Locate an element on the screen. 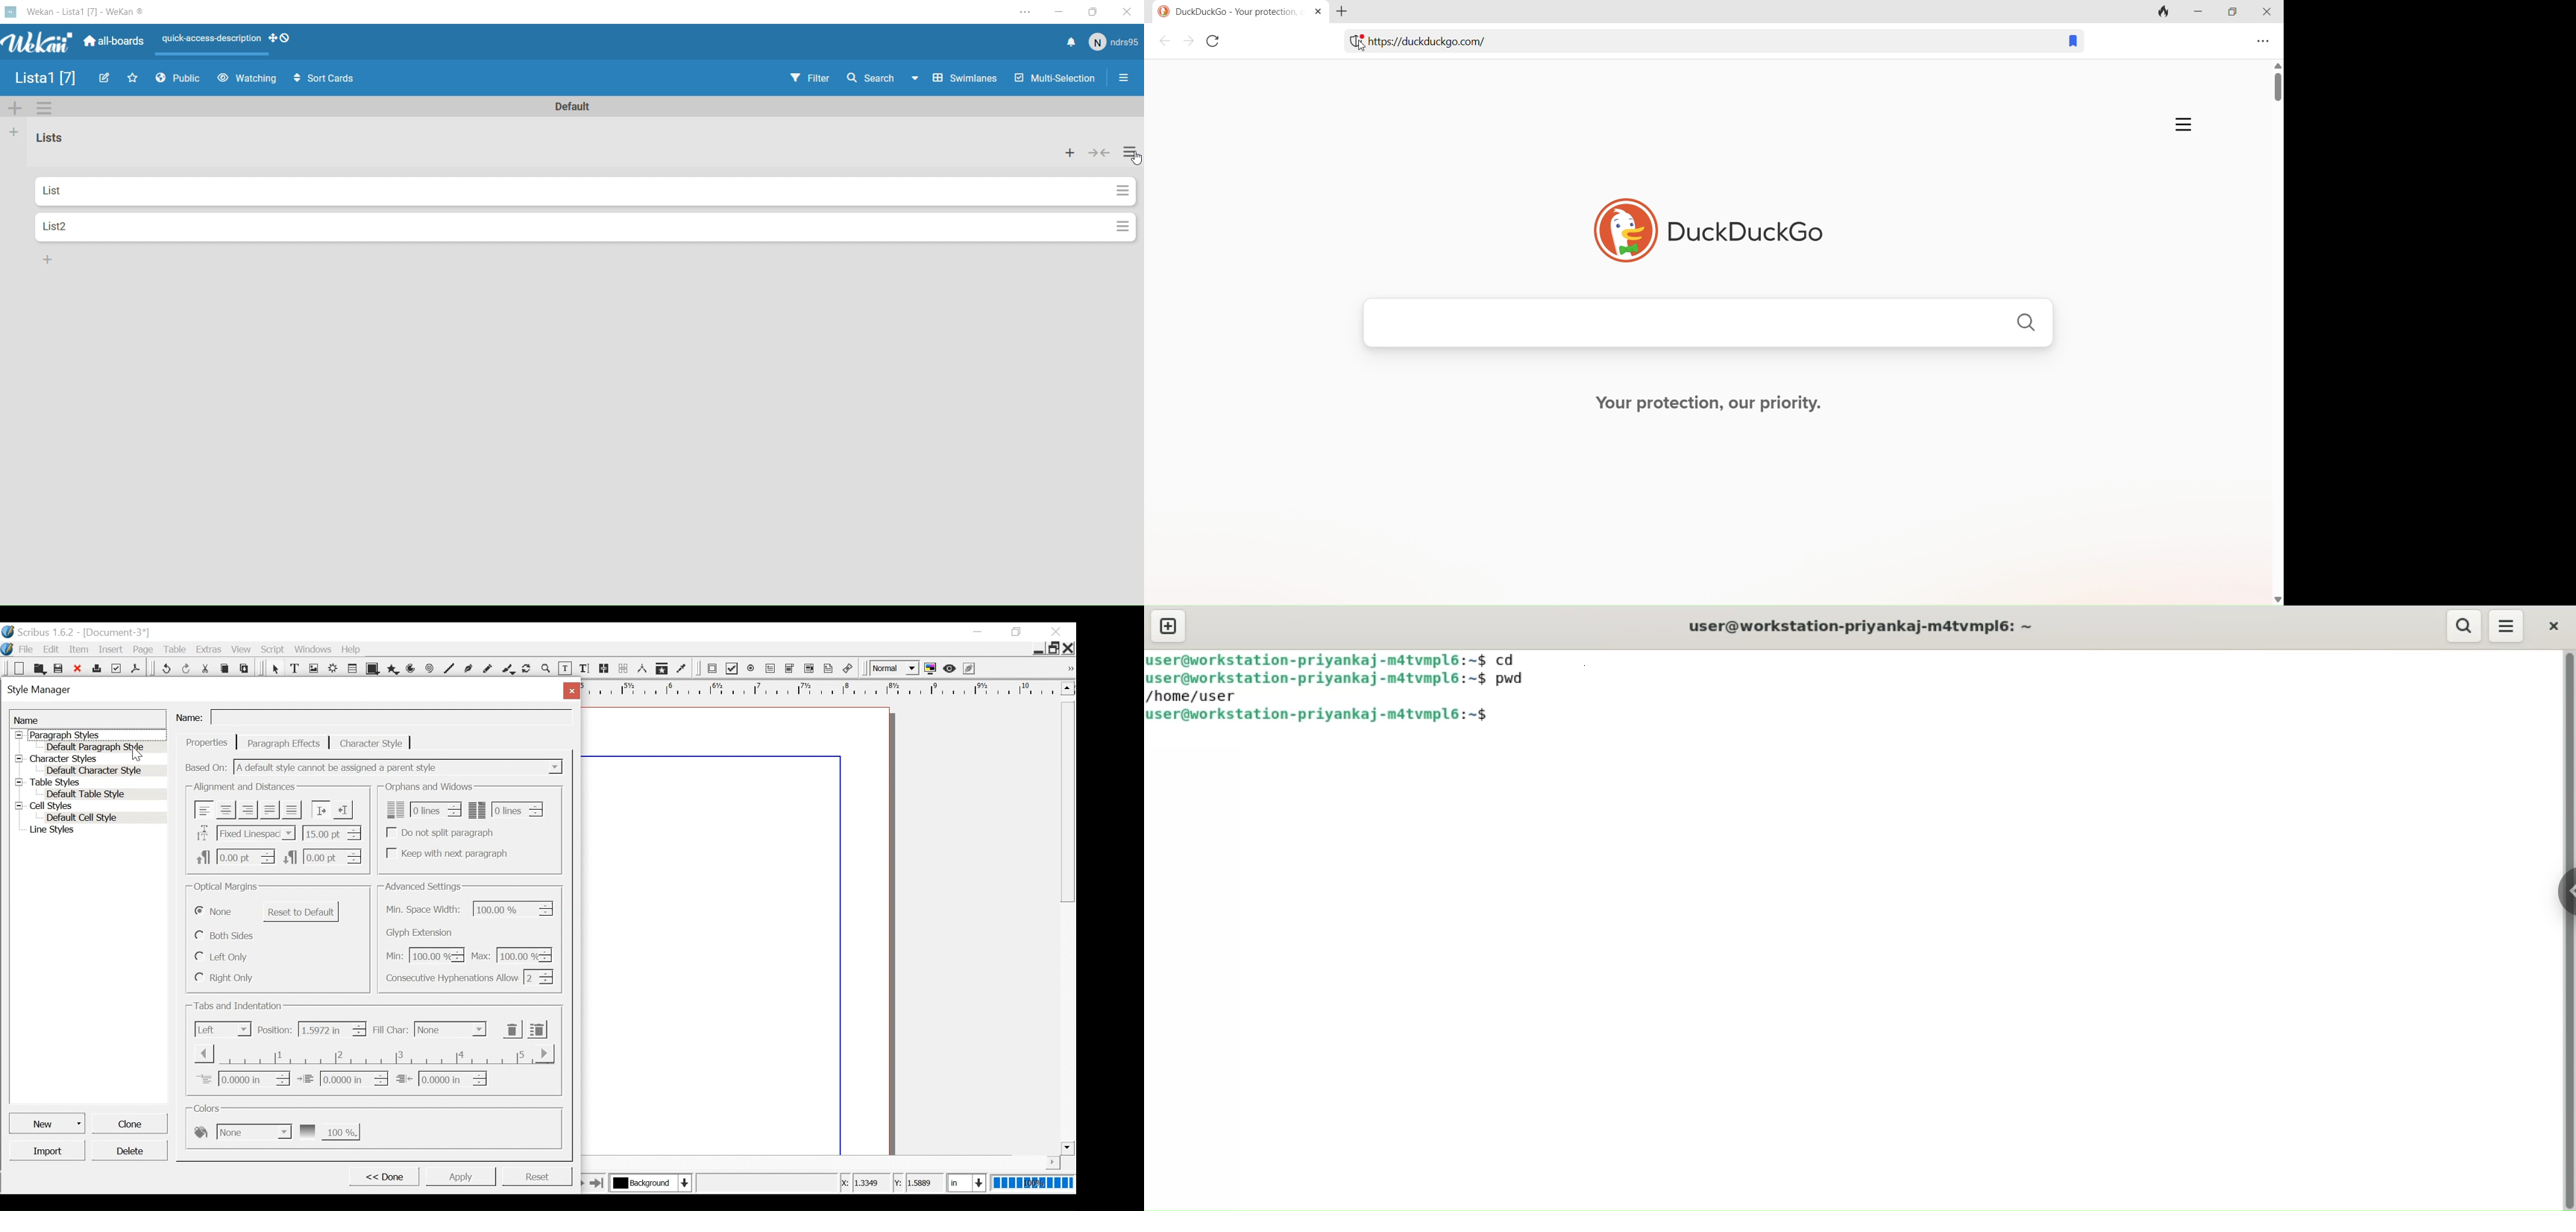 This screenshot has width=2576, height=1232. Image frame is located at coordinates (313, 669).